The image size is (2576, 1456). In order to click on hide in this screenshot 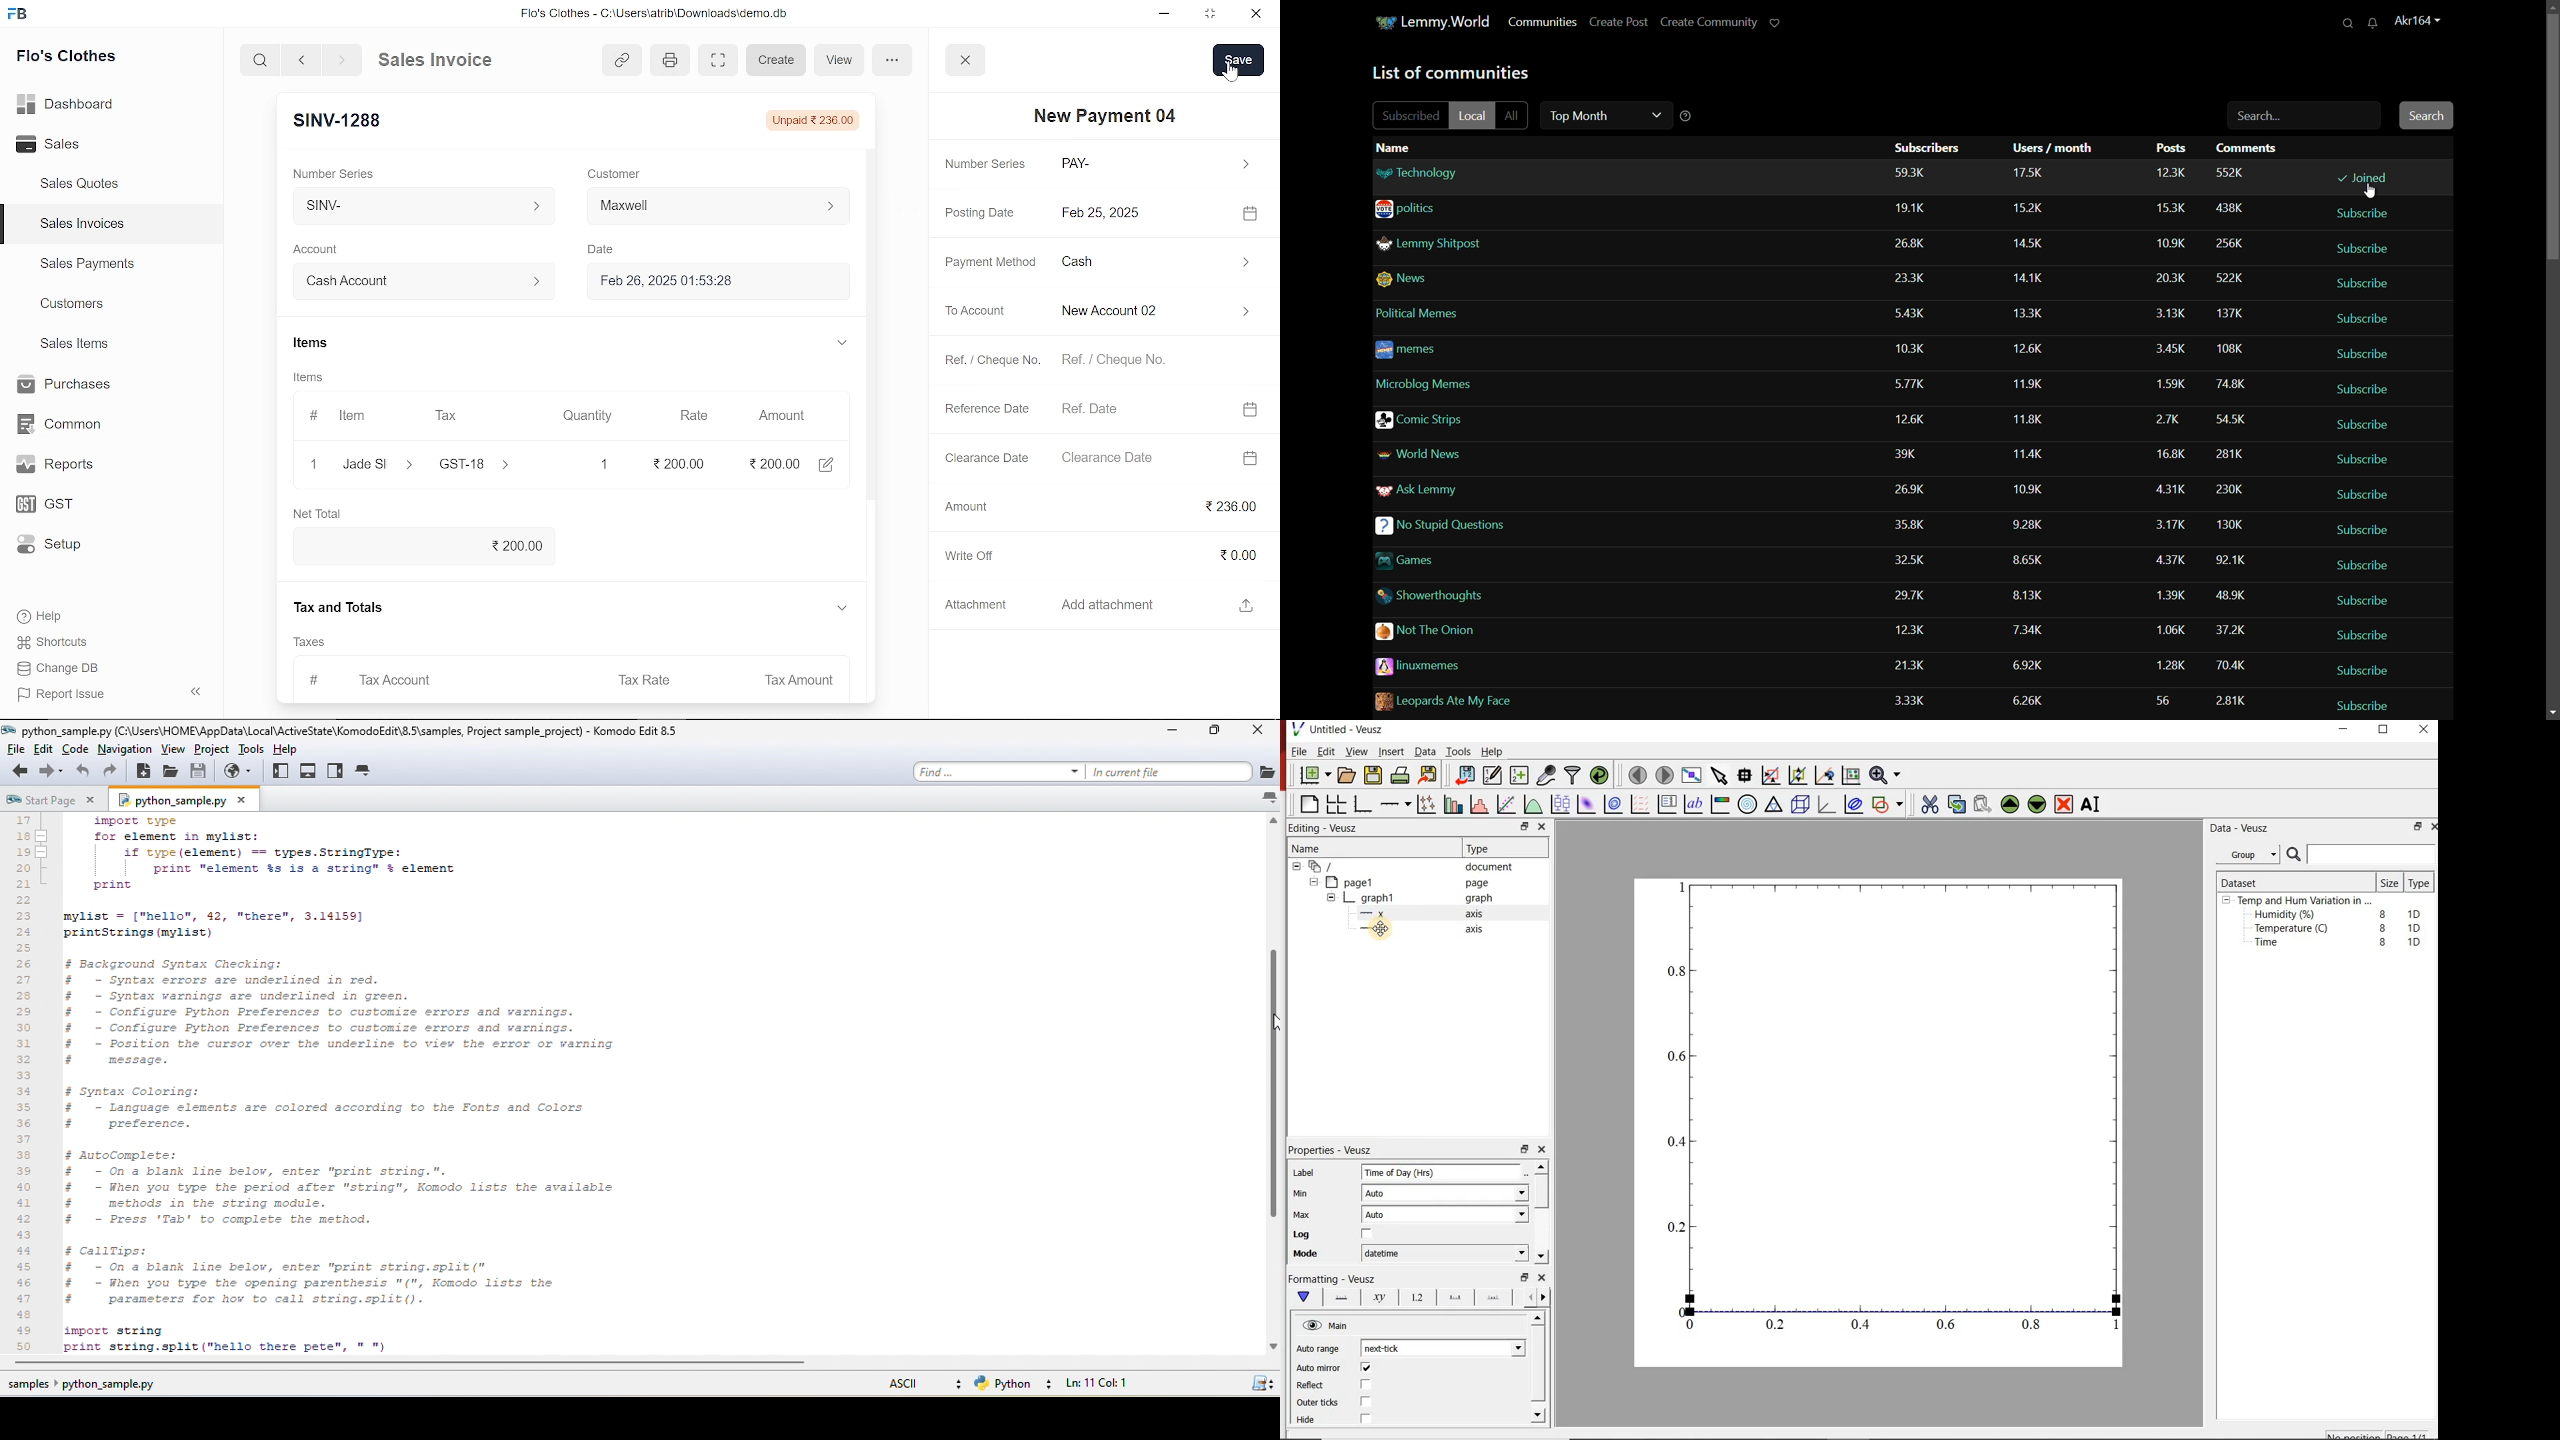, I will do `click(197, 689)`.